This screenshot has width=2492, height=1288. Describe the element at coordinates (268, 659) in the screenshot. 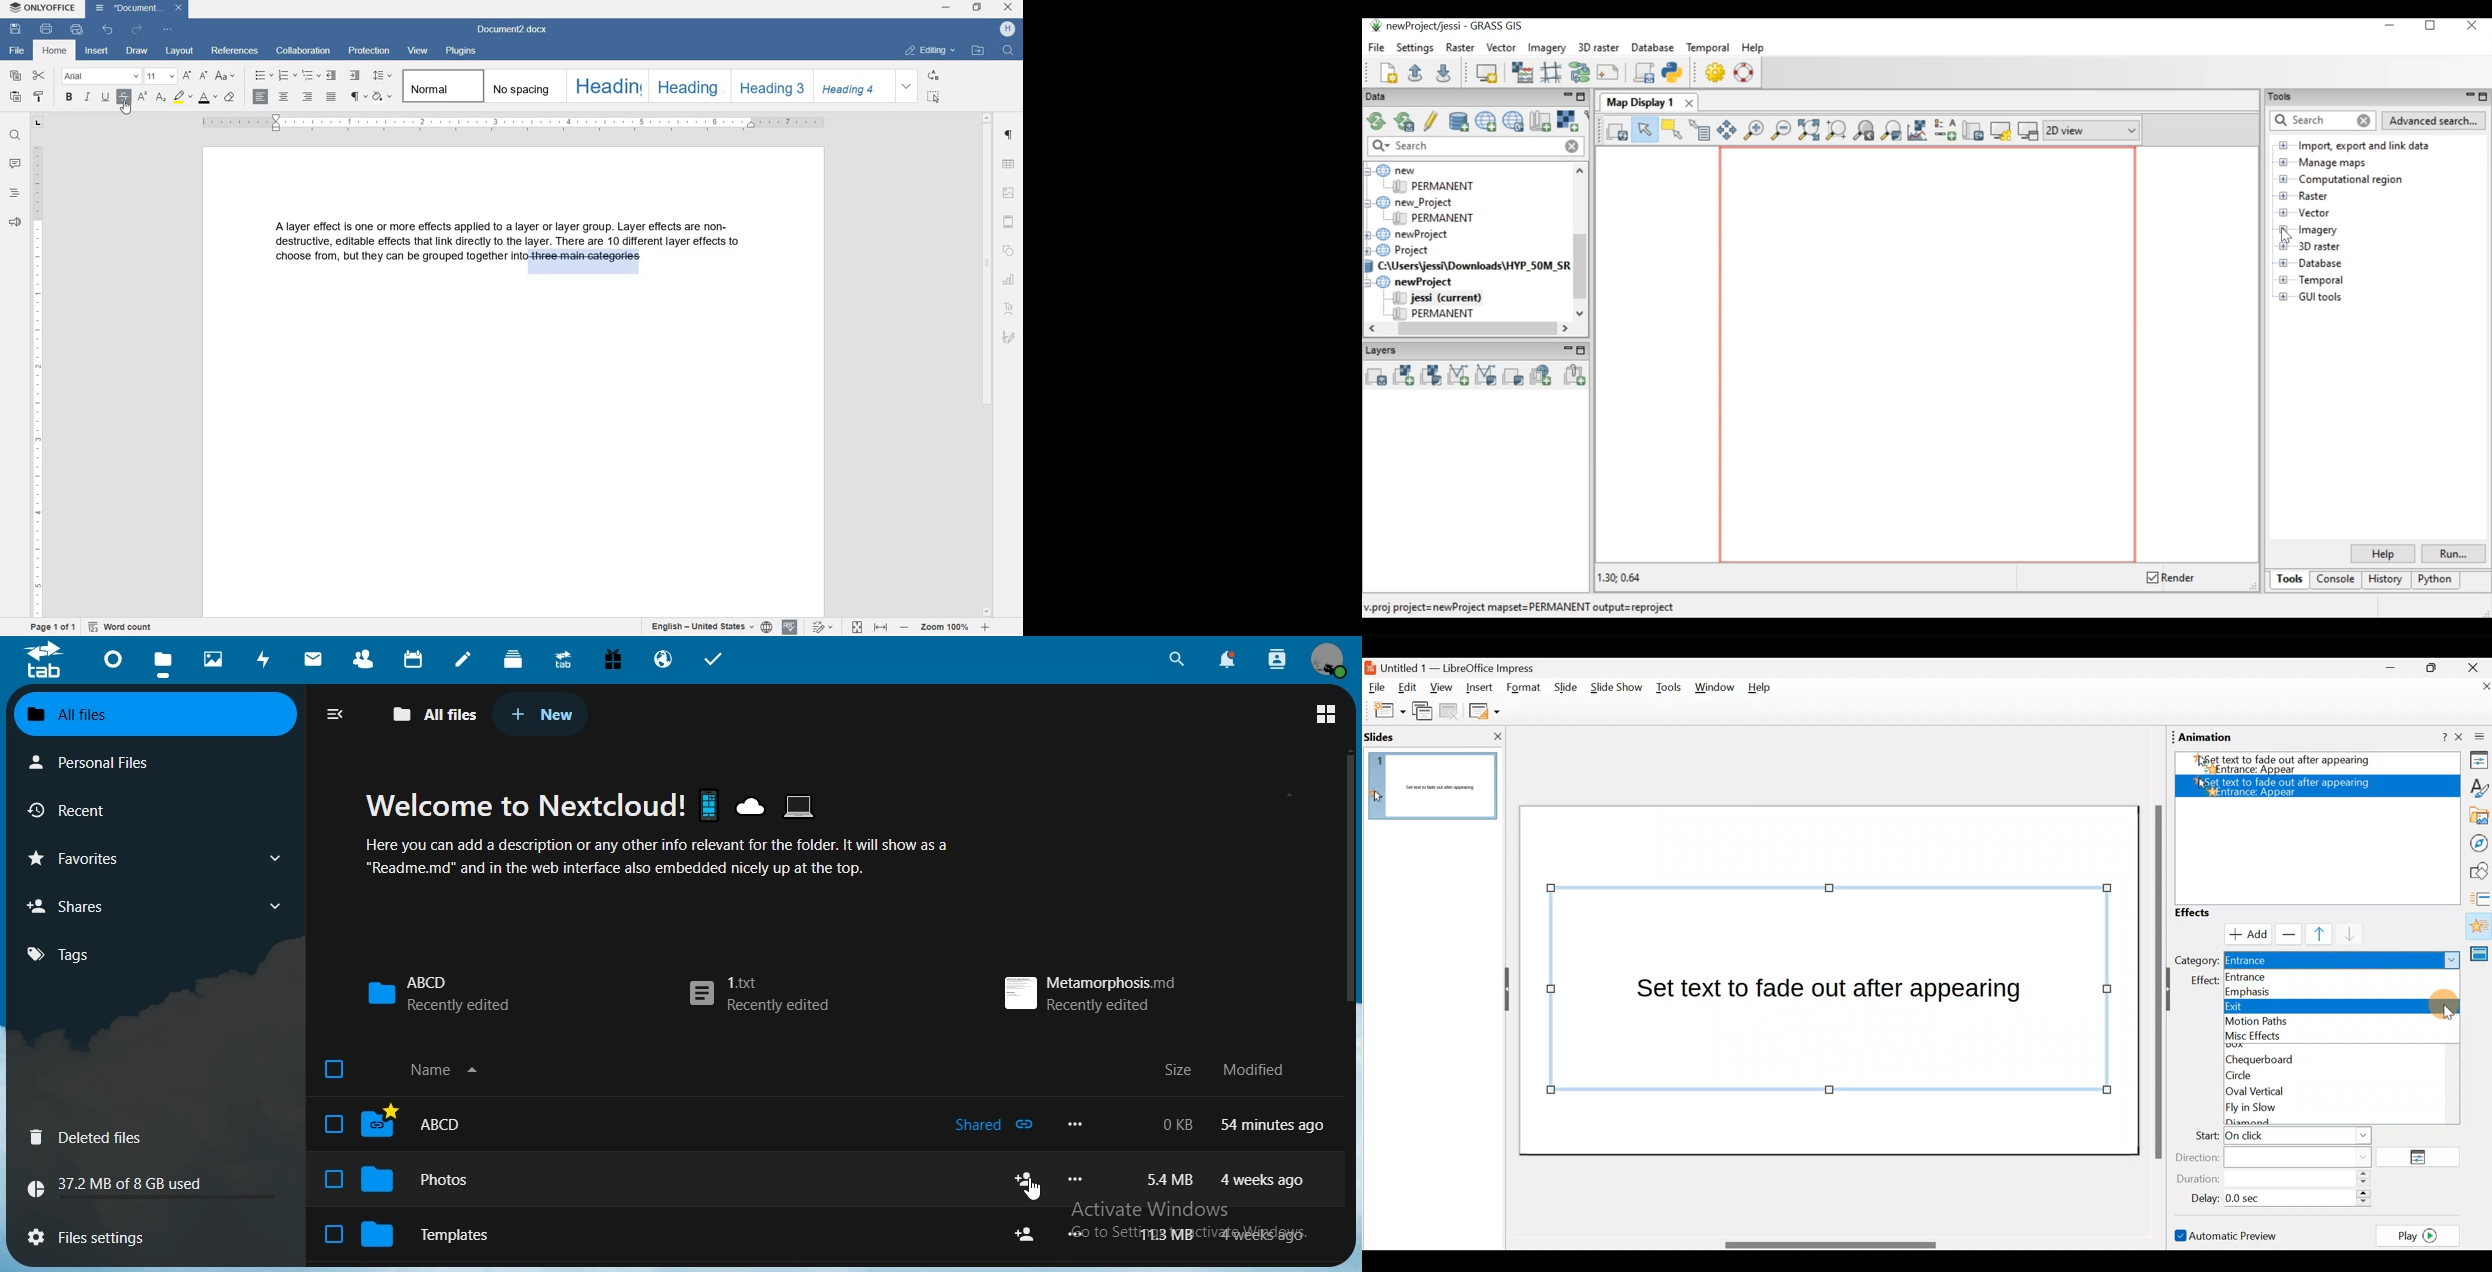

I see `activity` at that location.